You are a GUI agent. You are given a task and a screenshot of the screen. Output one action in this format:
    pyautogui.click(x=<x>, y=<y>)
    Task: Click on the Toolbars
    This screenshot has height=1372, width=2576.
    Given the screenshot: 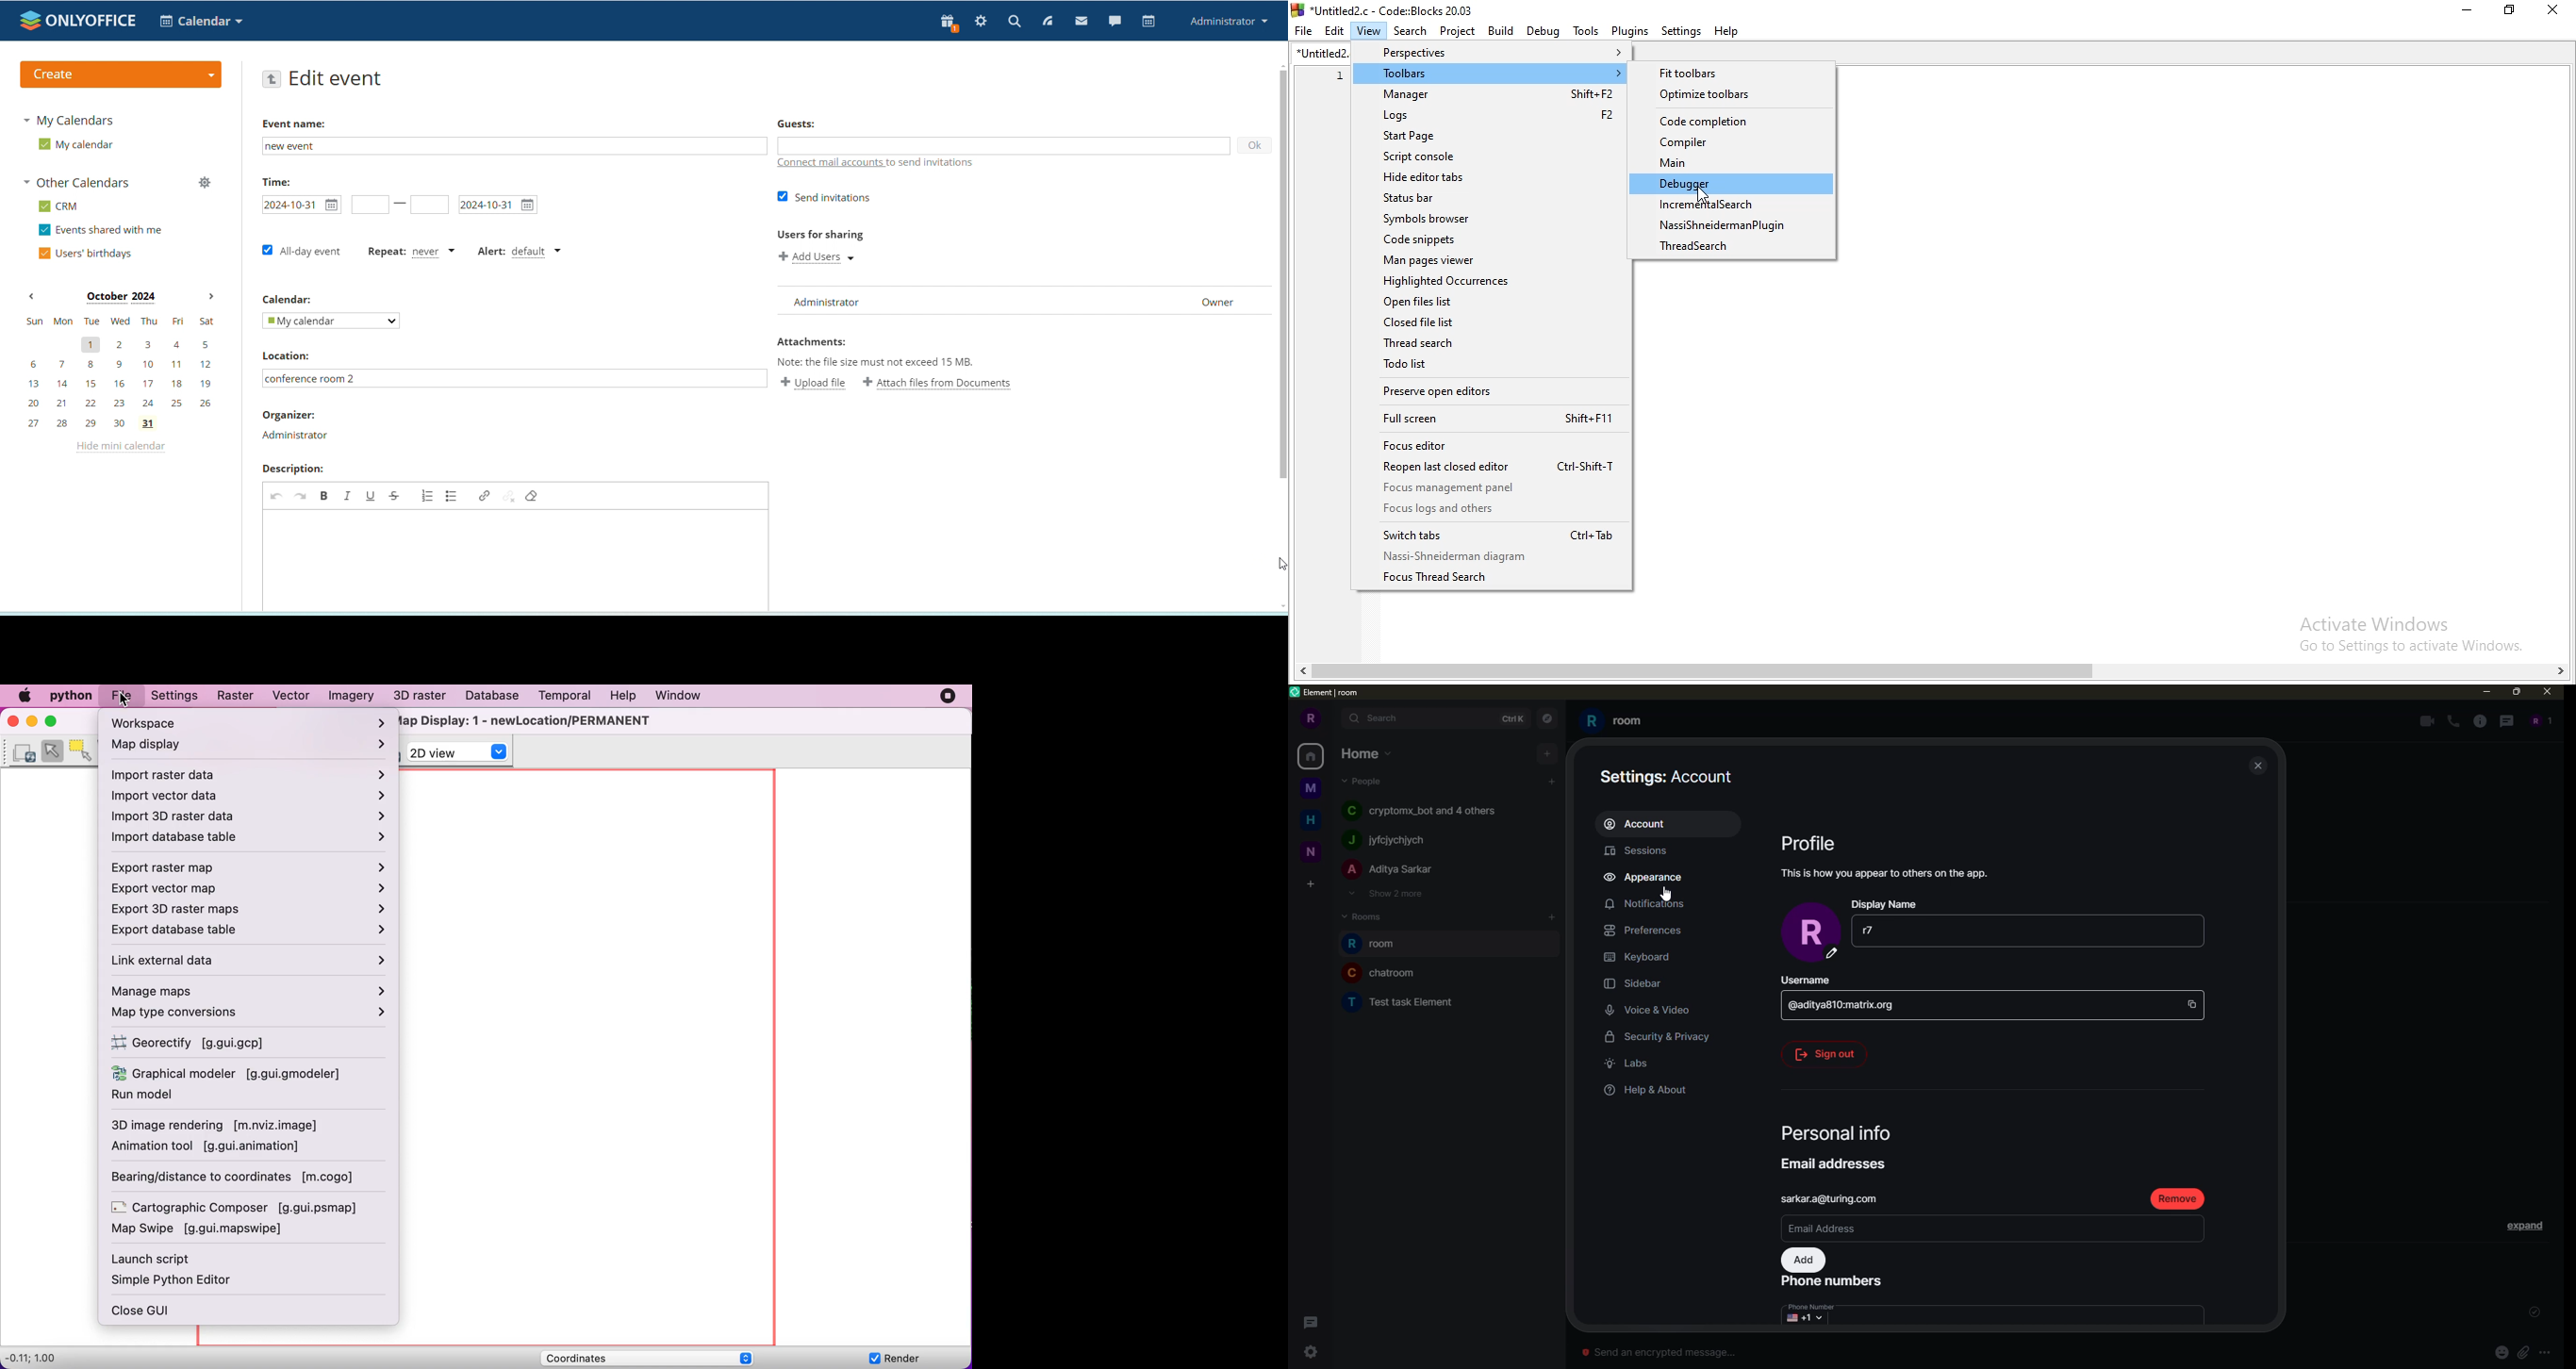 What is the action you would take?
    pyautogui.click(x=1485, y=74)
    